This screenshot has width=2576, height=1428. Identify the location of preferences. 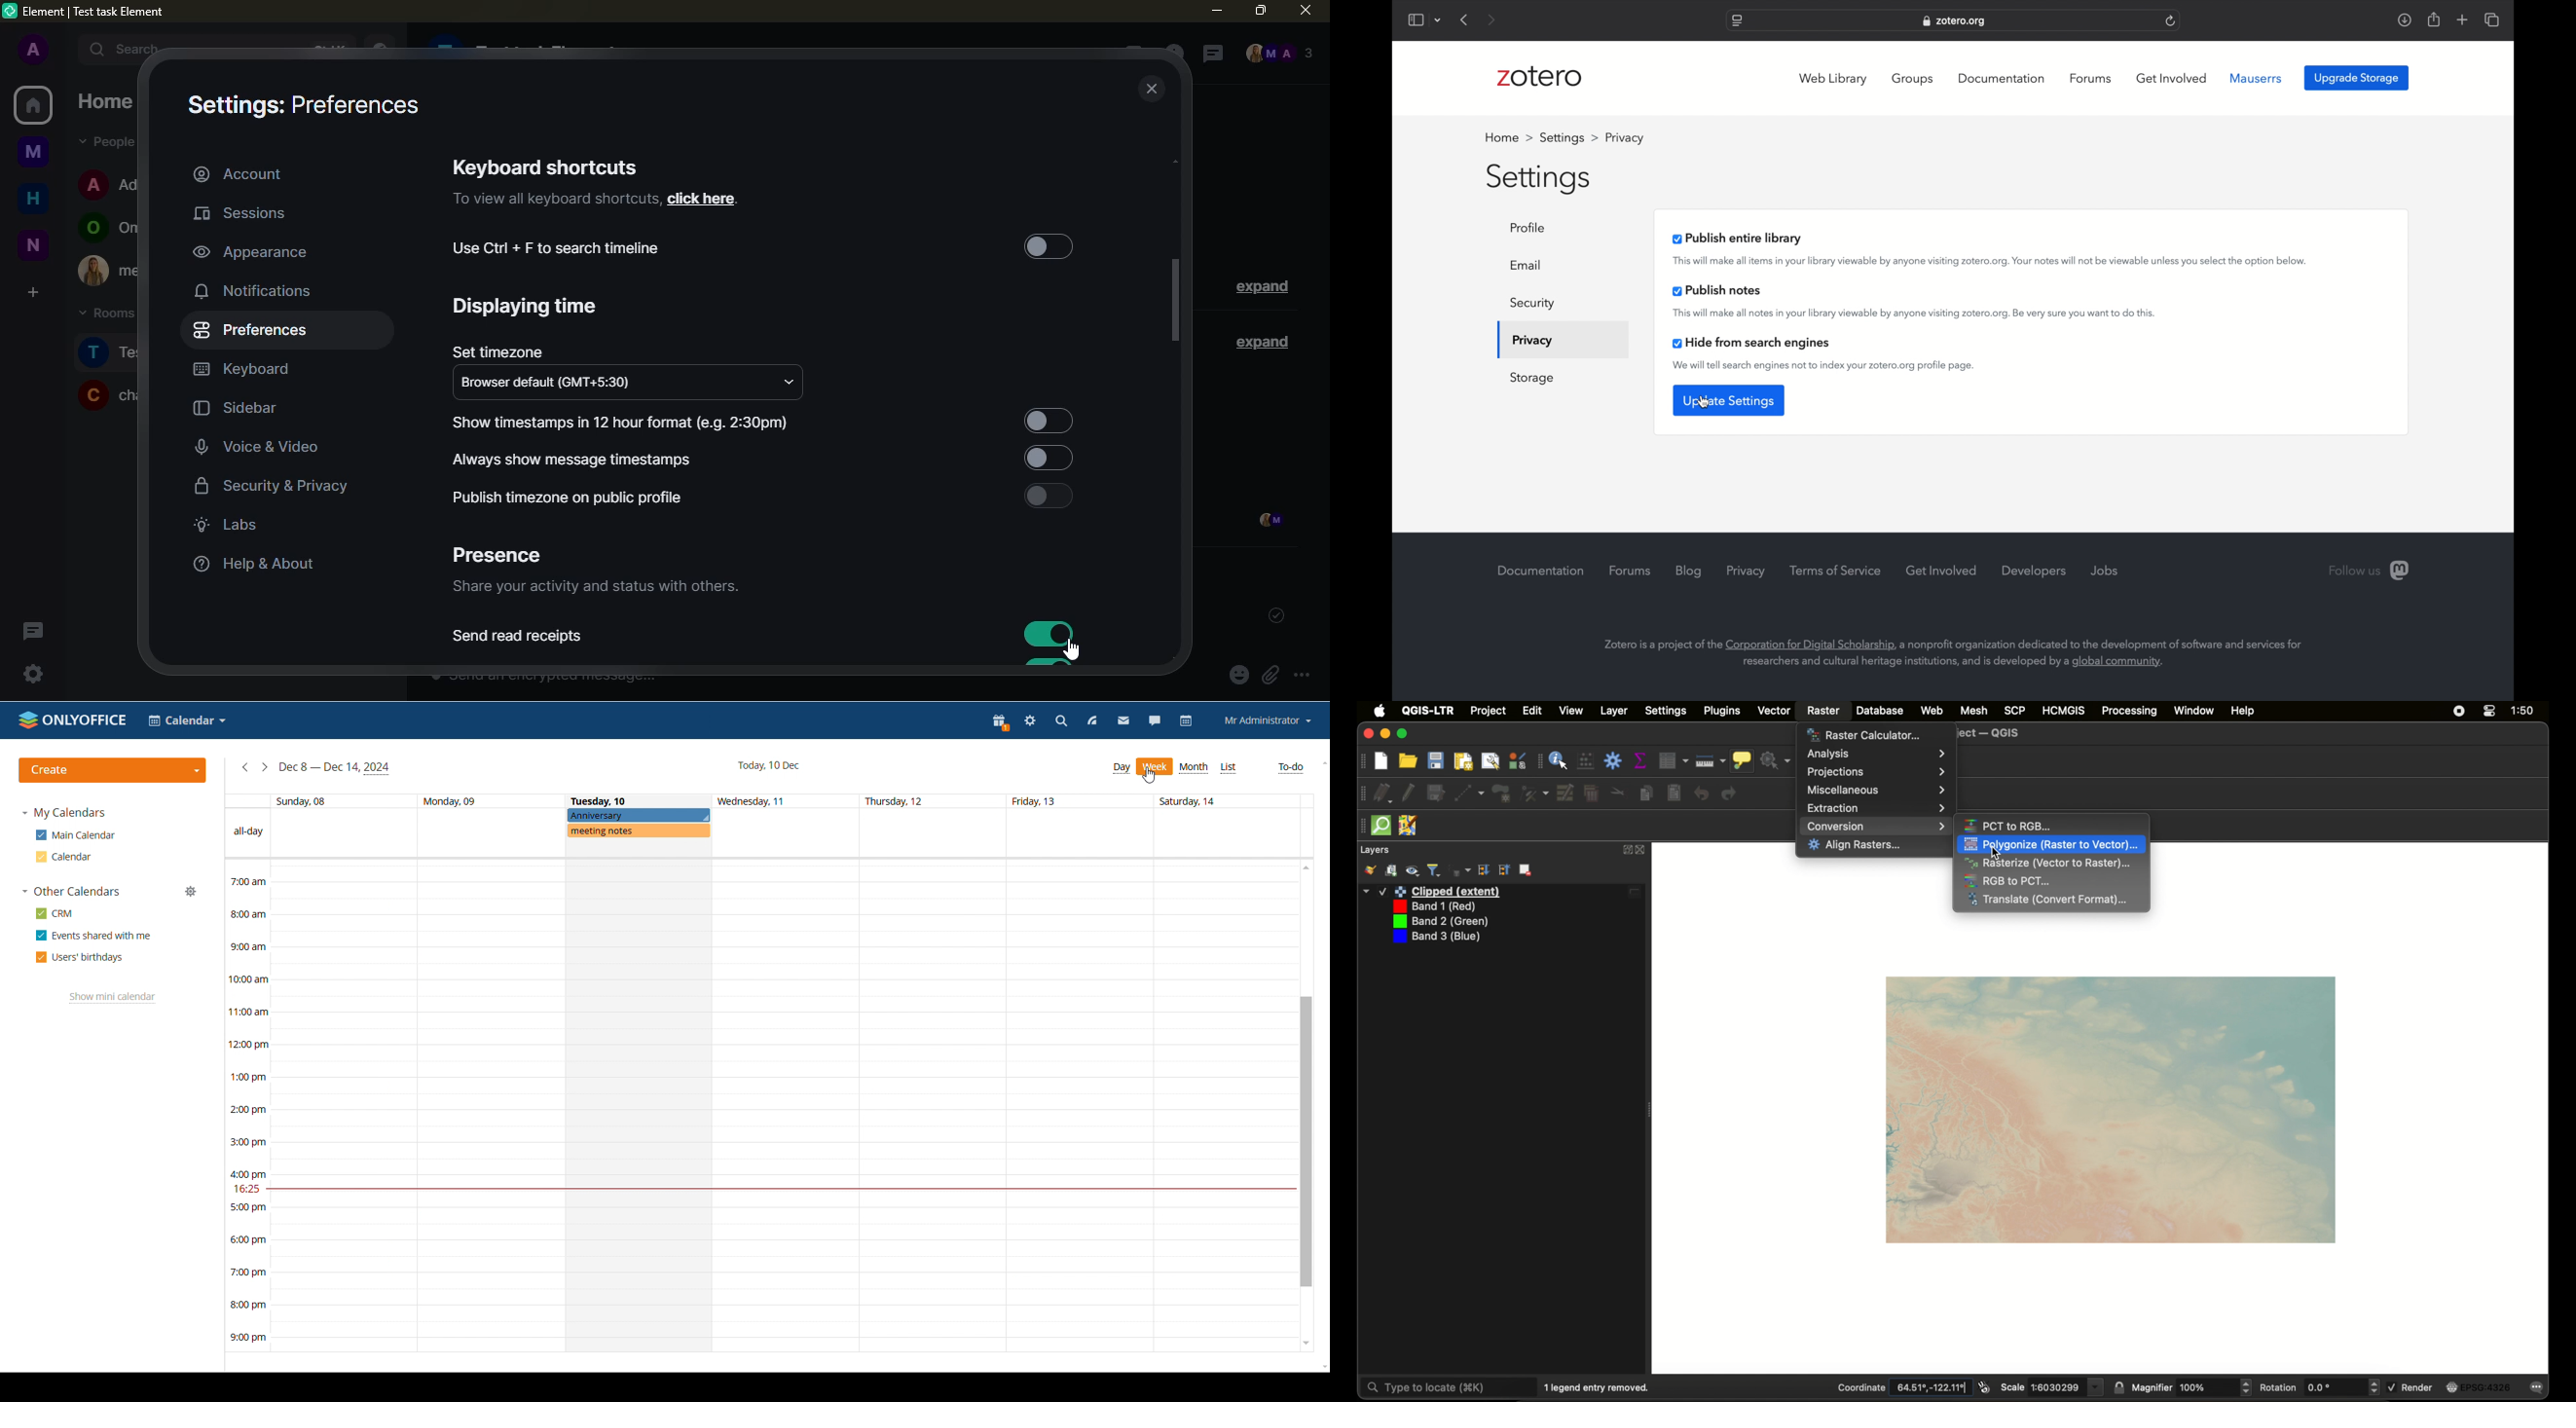
(254, 330).